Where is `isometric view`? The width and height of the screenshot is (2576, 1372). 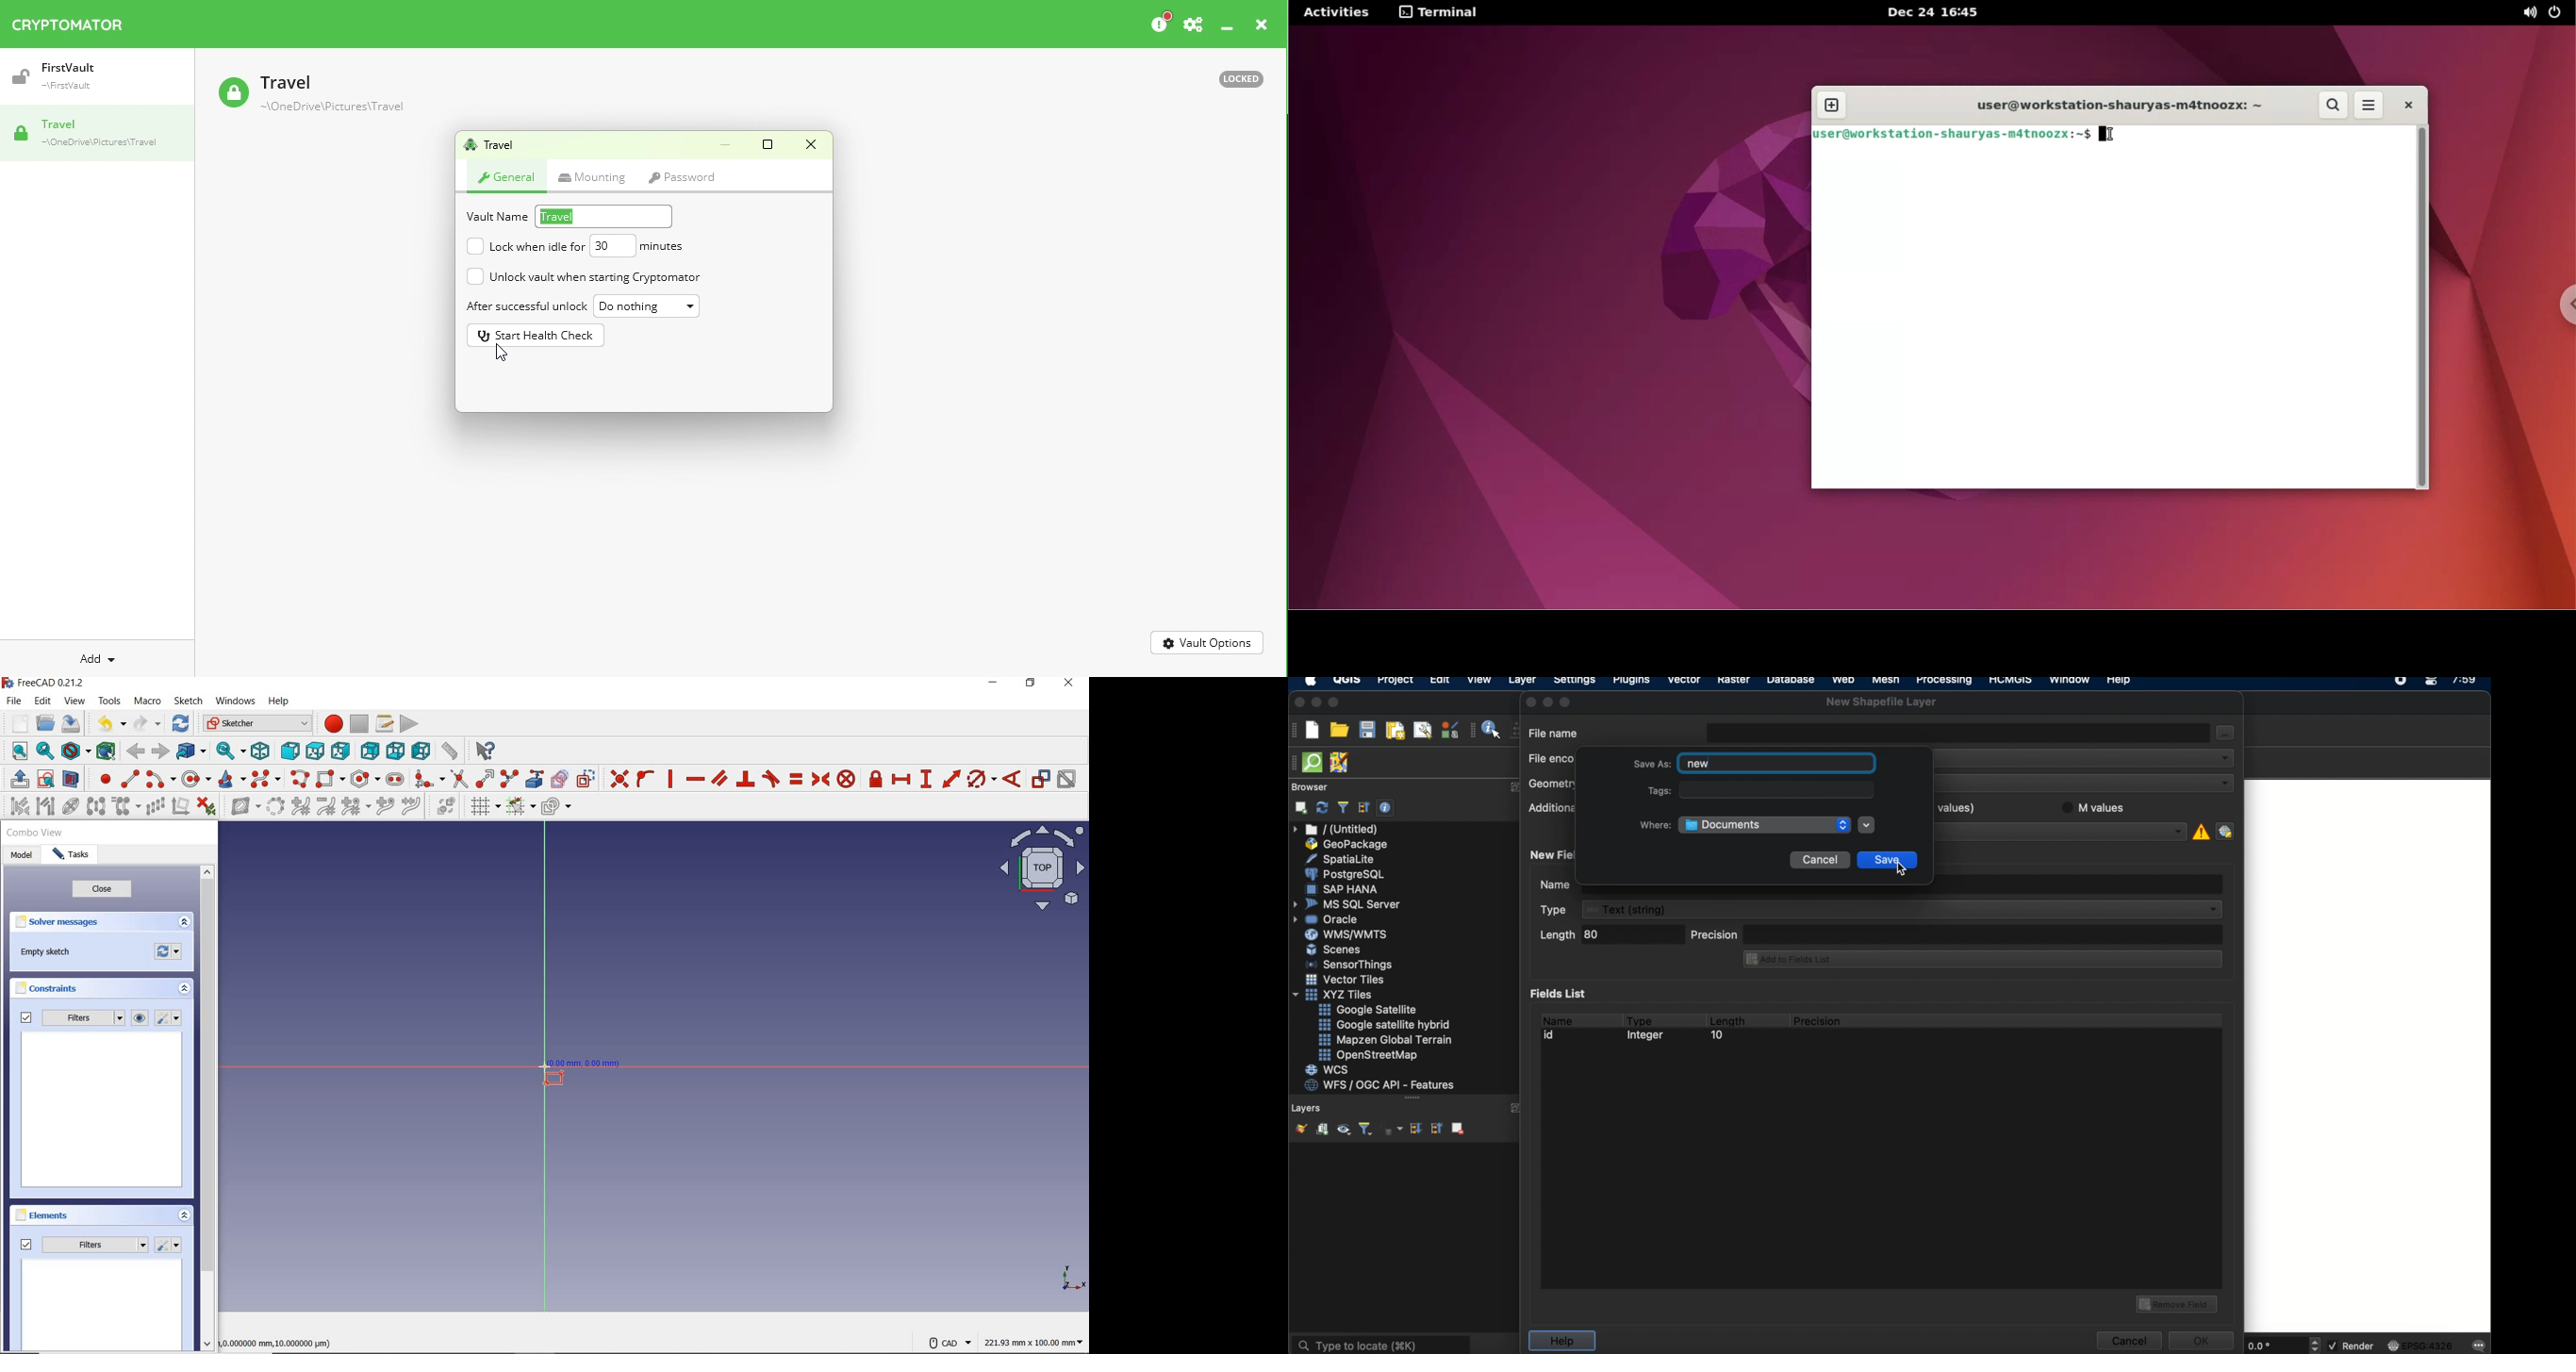
isometric view is located at coordinates (1043, 870).